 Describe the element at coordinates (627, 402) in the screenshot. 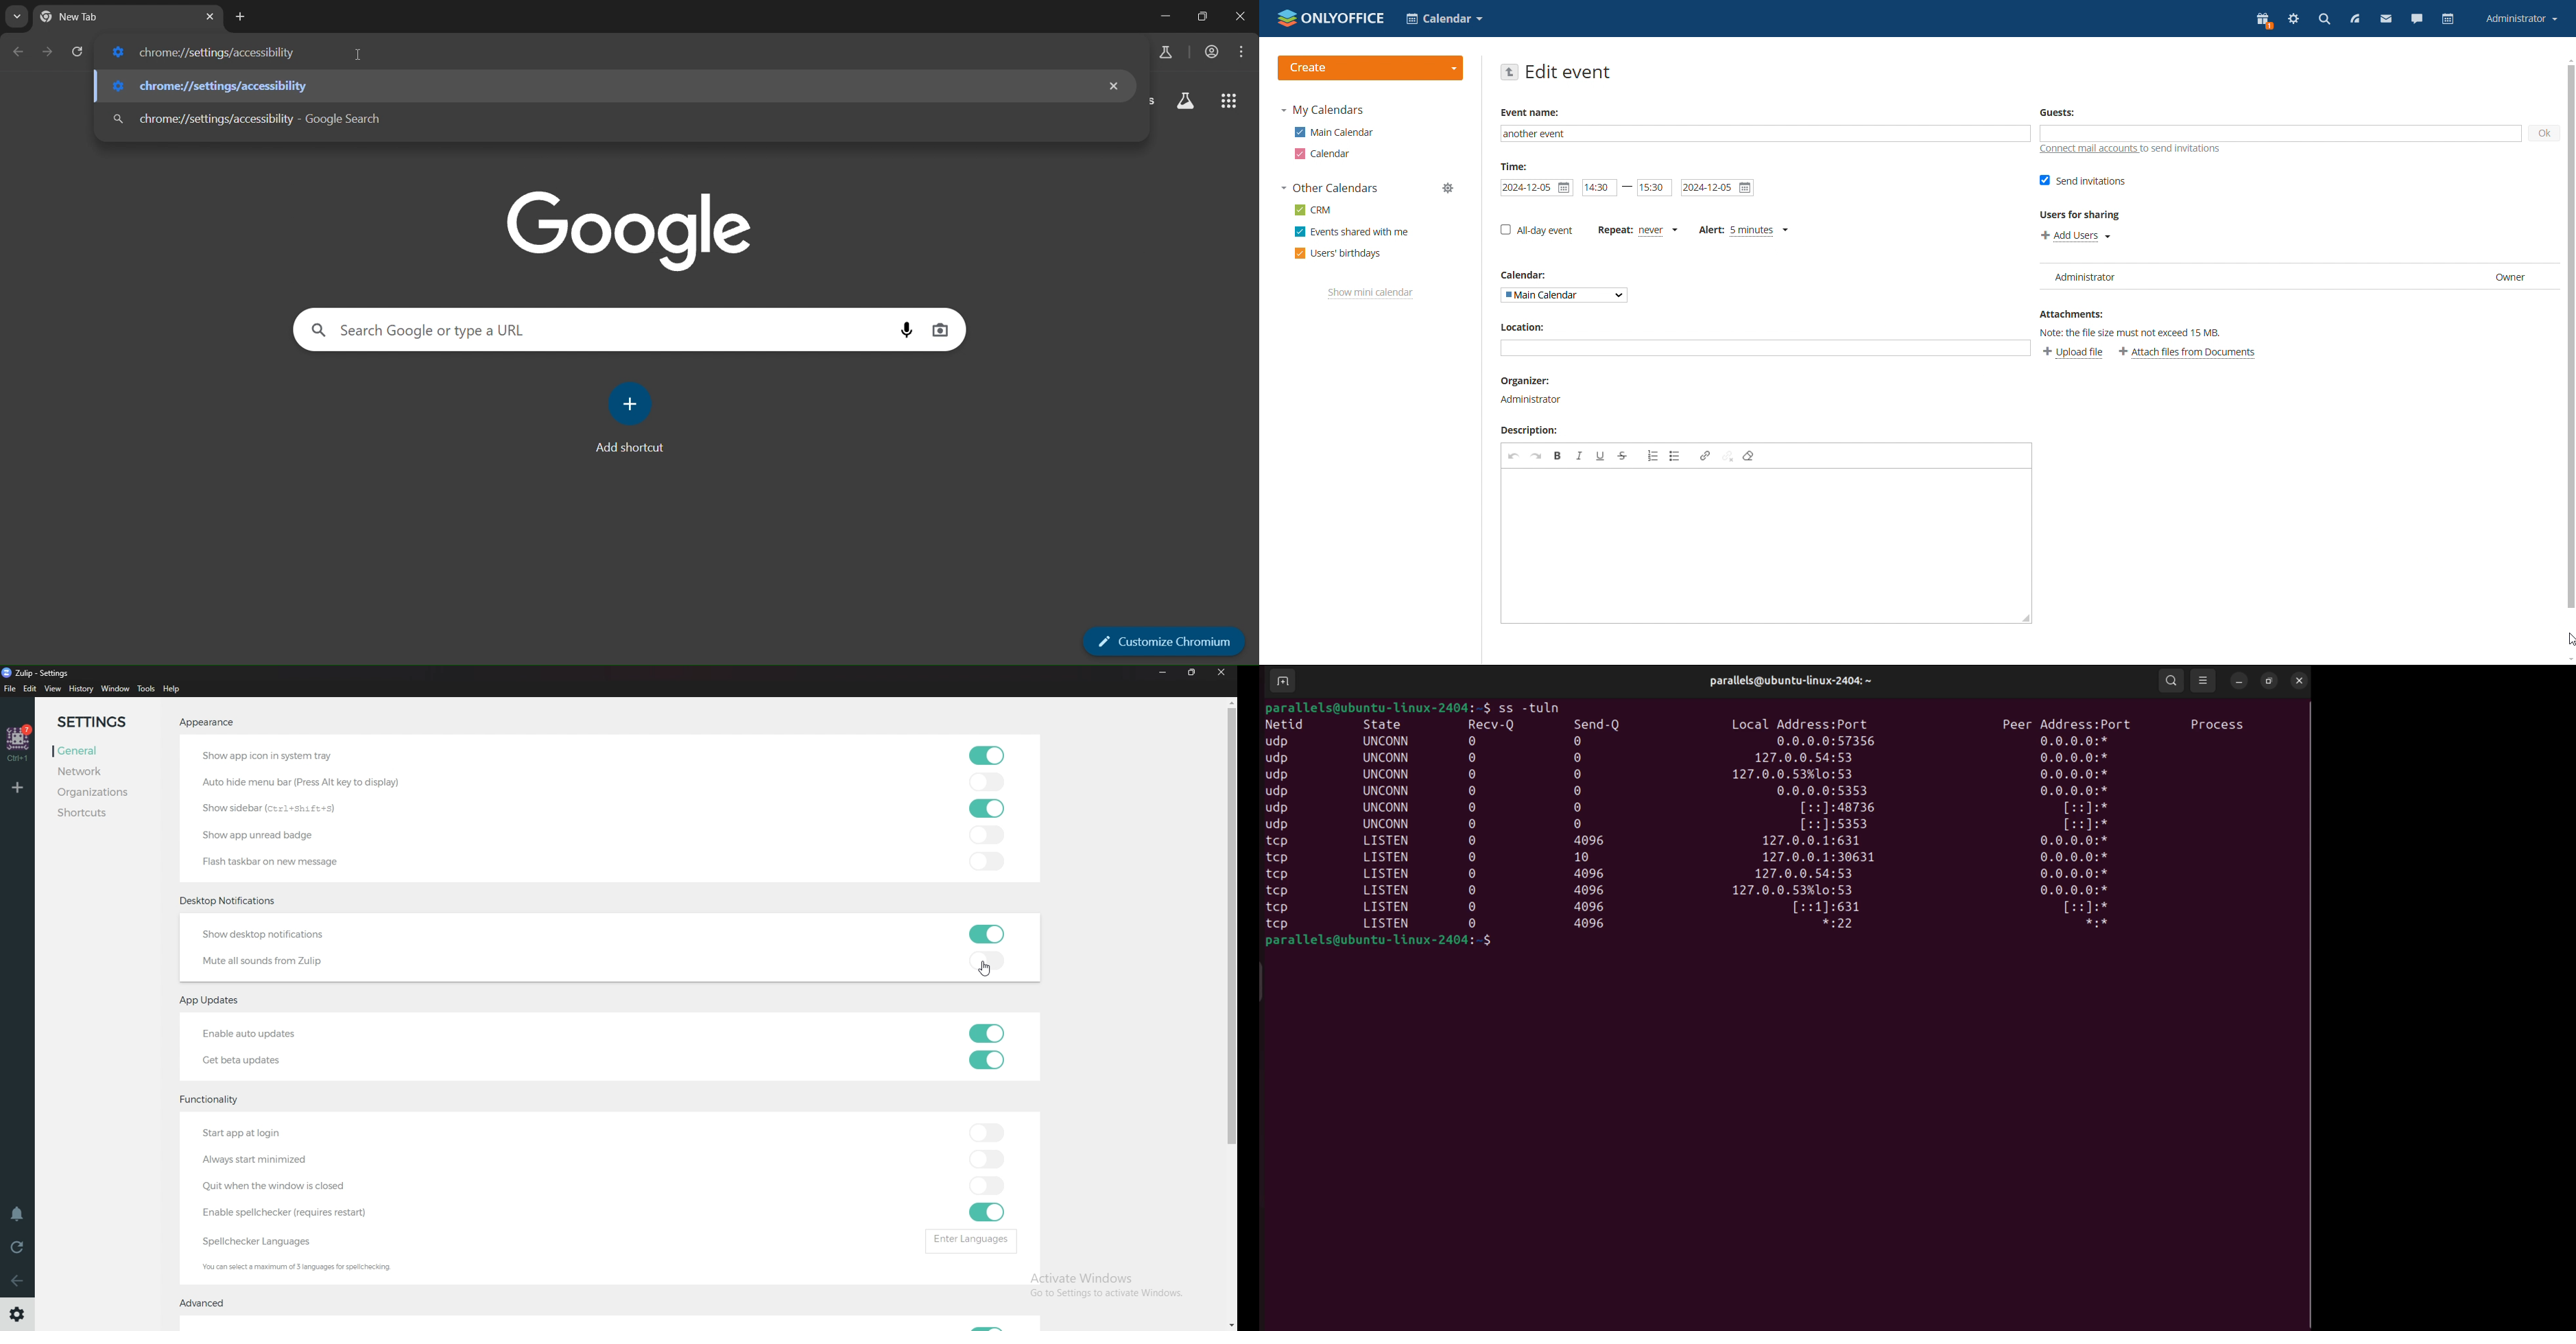

I see `add` at that location.